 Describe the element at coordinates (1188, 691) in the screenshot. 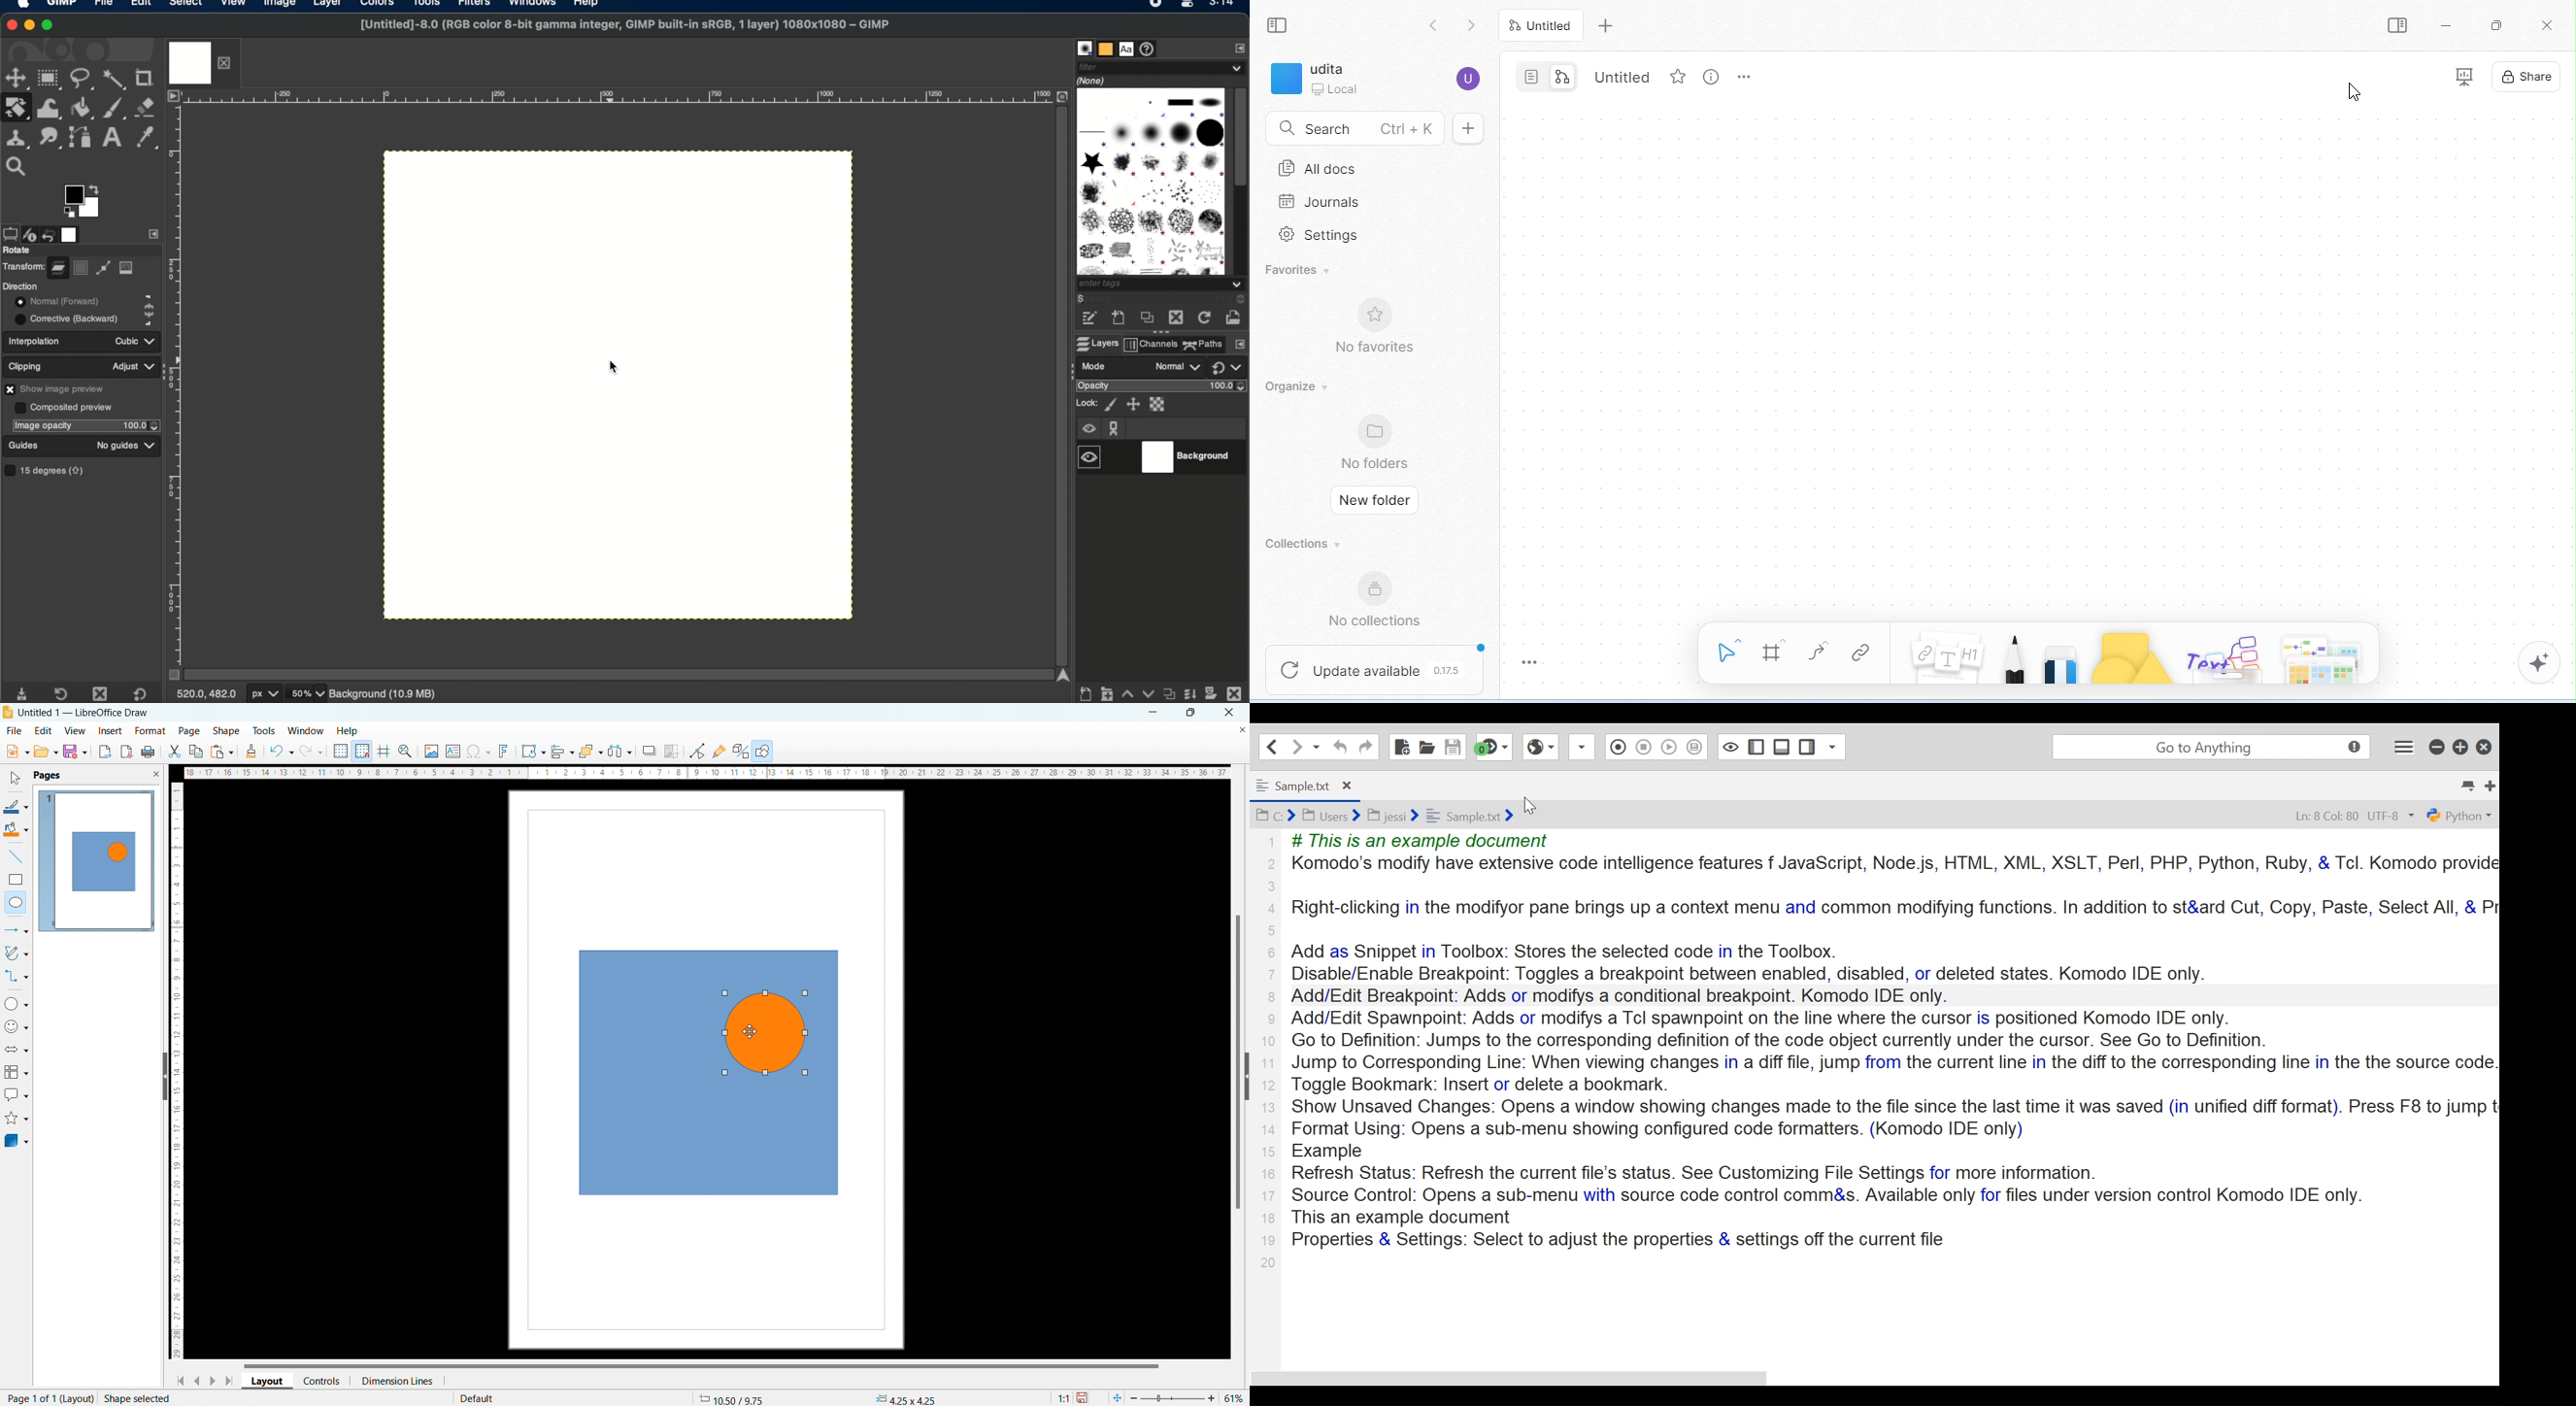

I see `merge layer and properties` at that location.